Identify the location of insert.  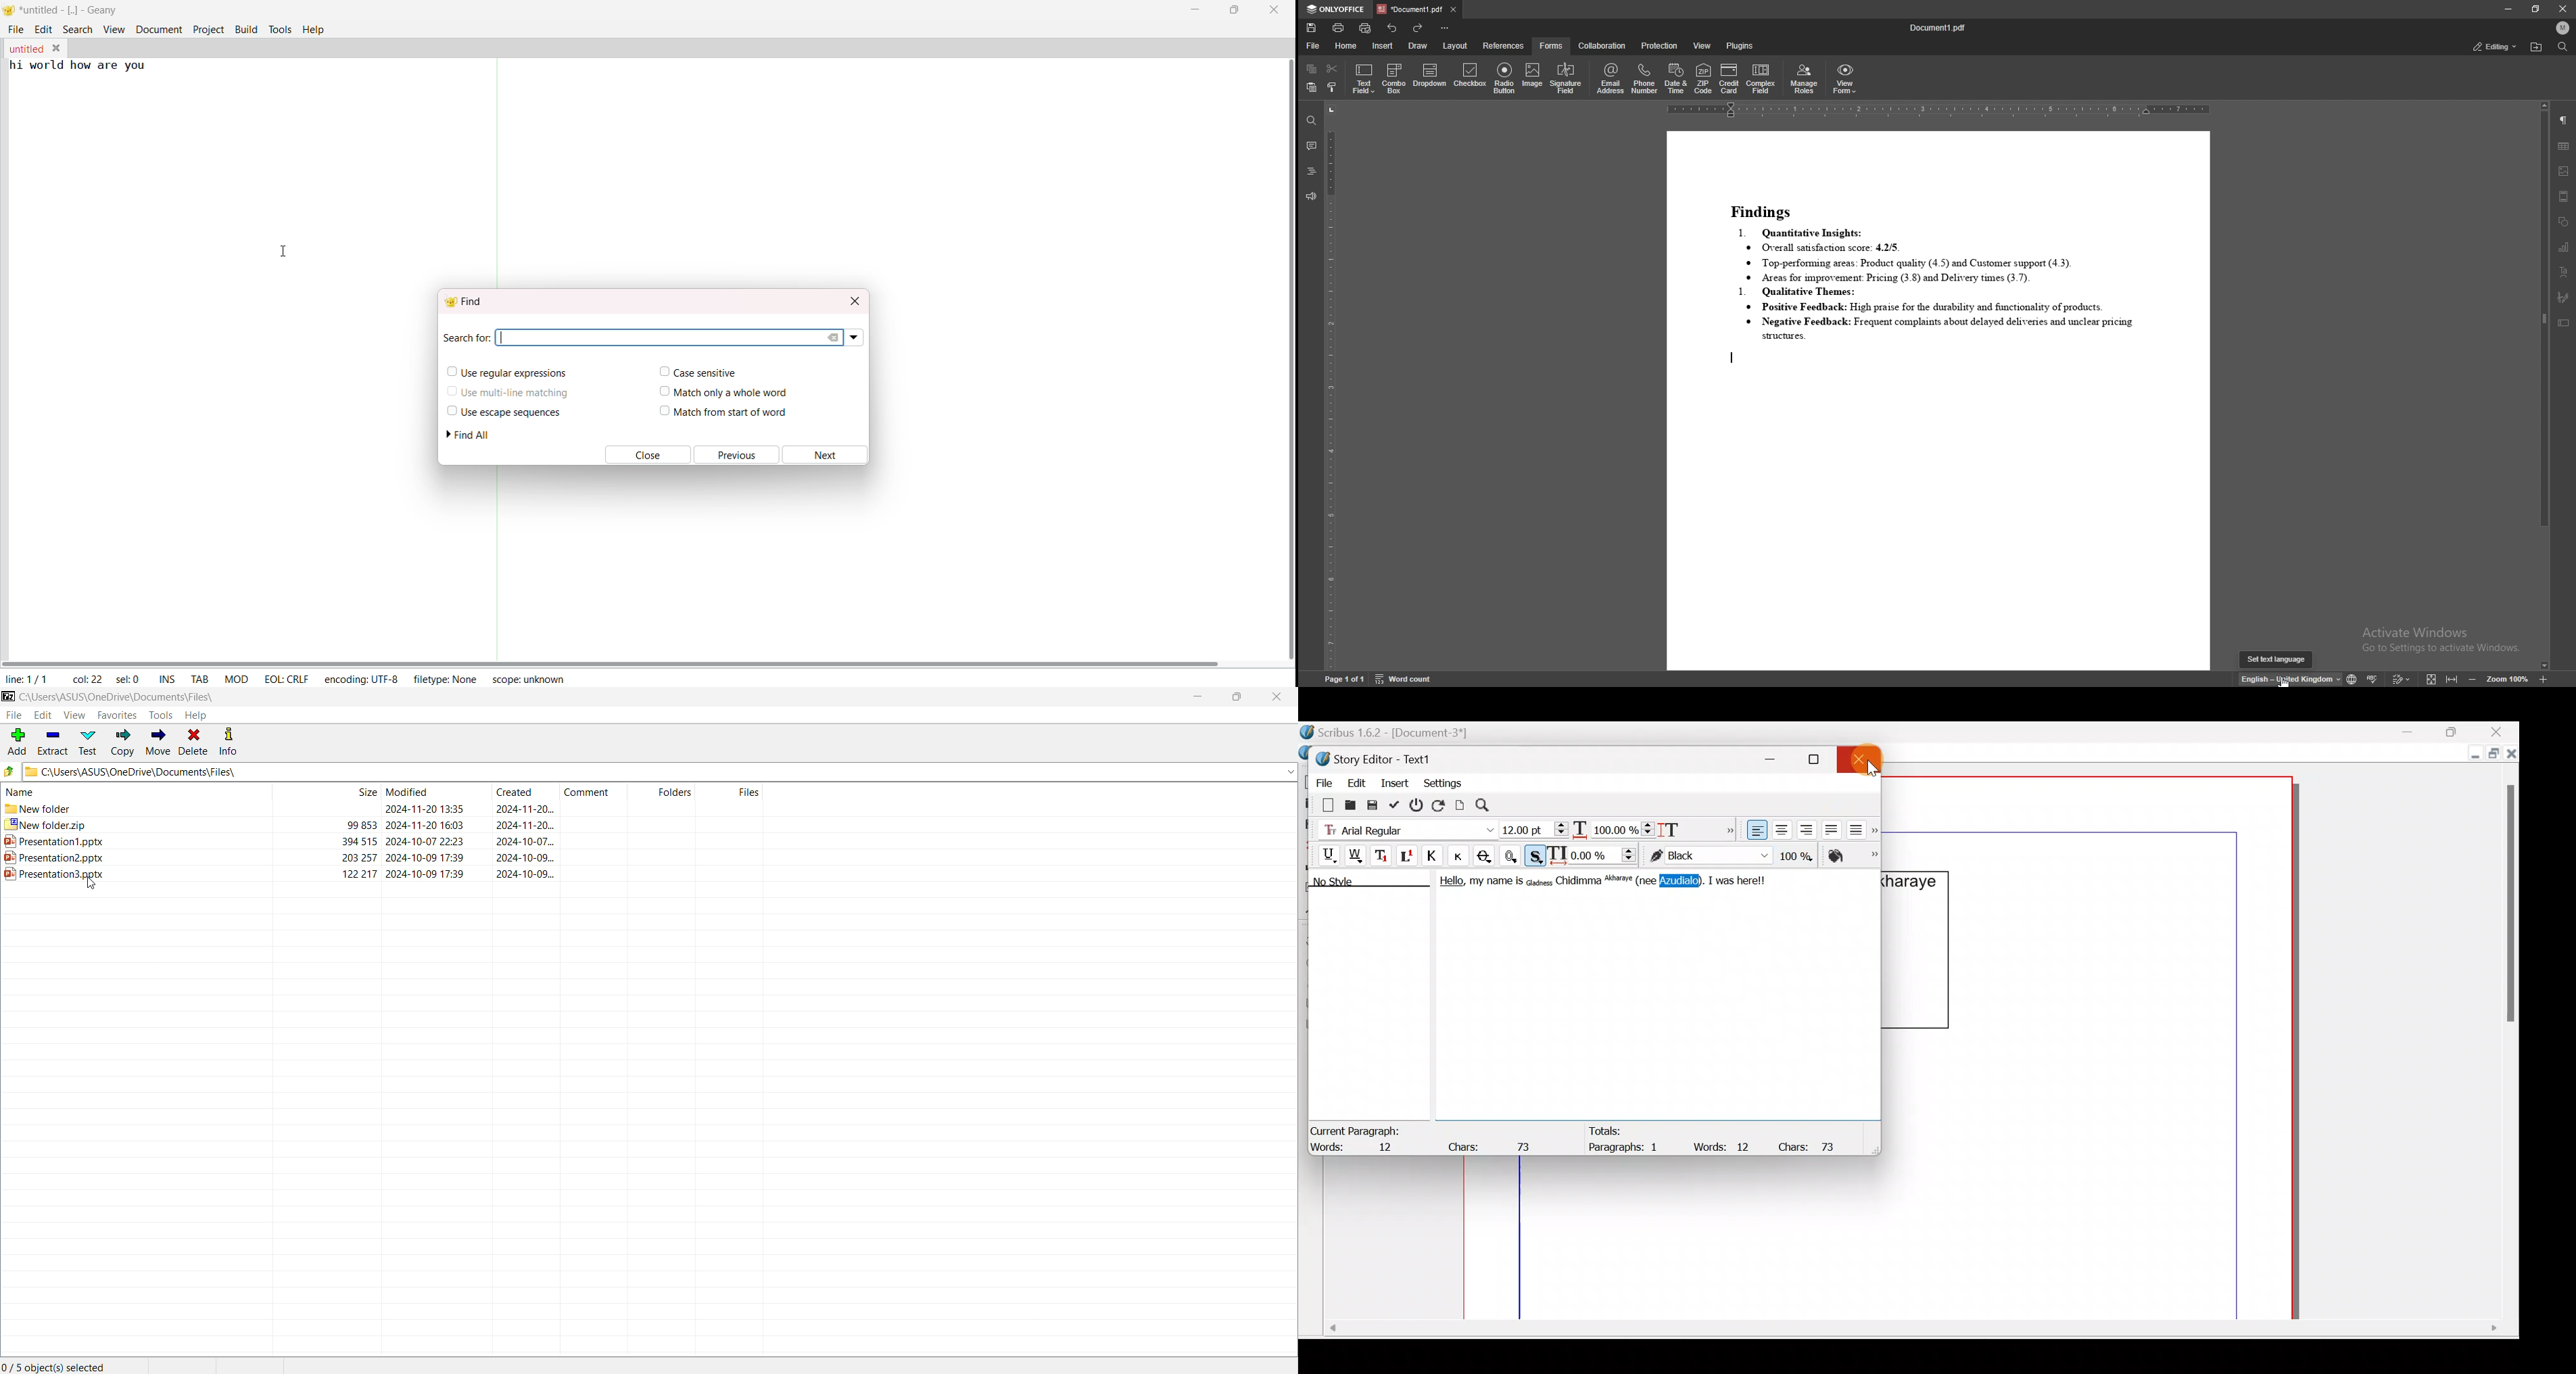
(1382, 45).